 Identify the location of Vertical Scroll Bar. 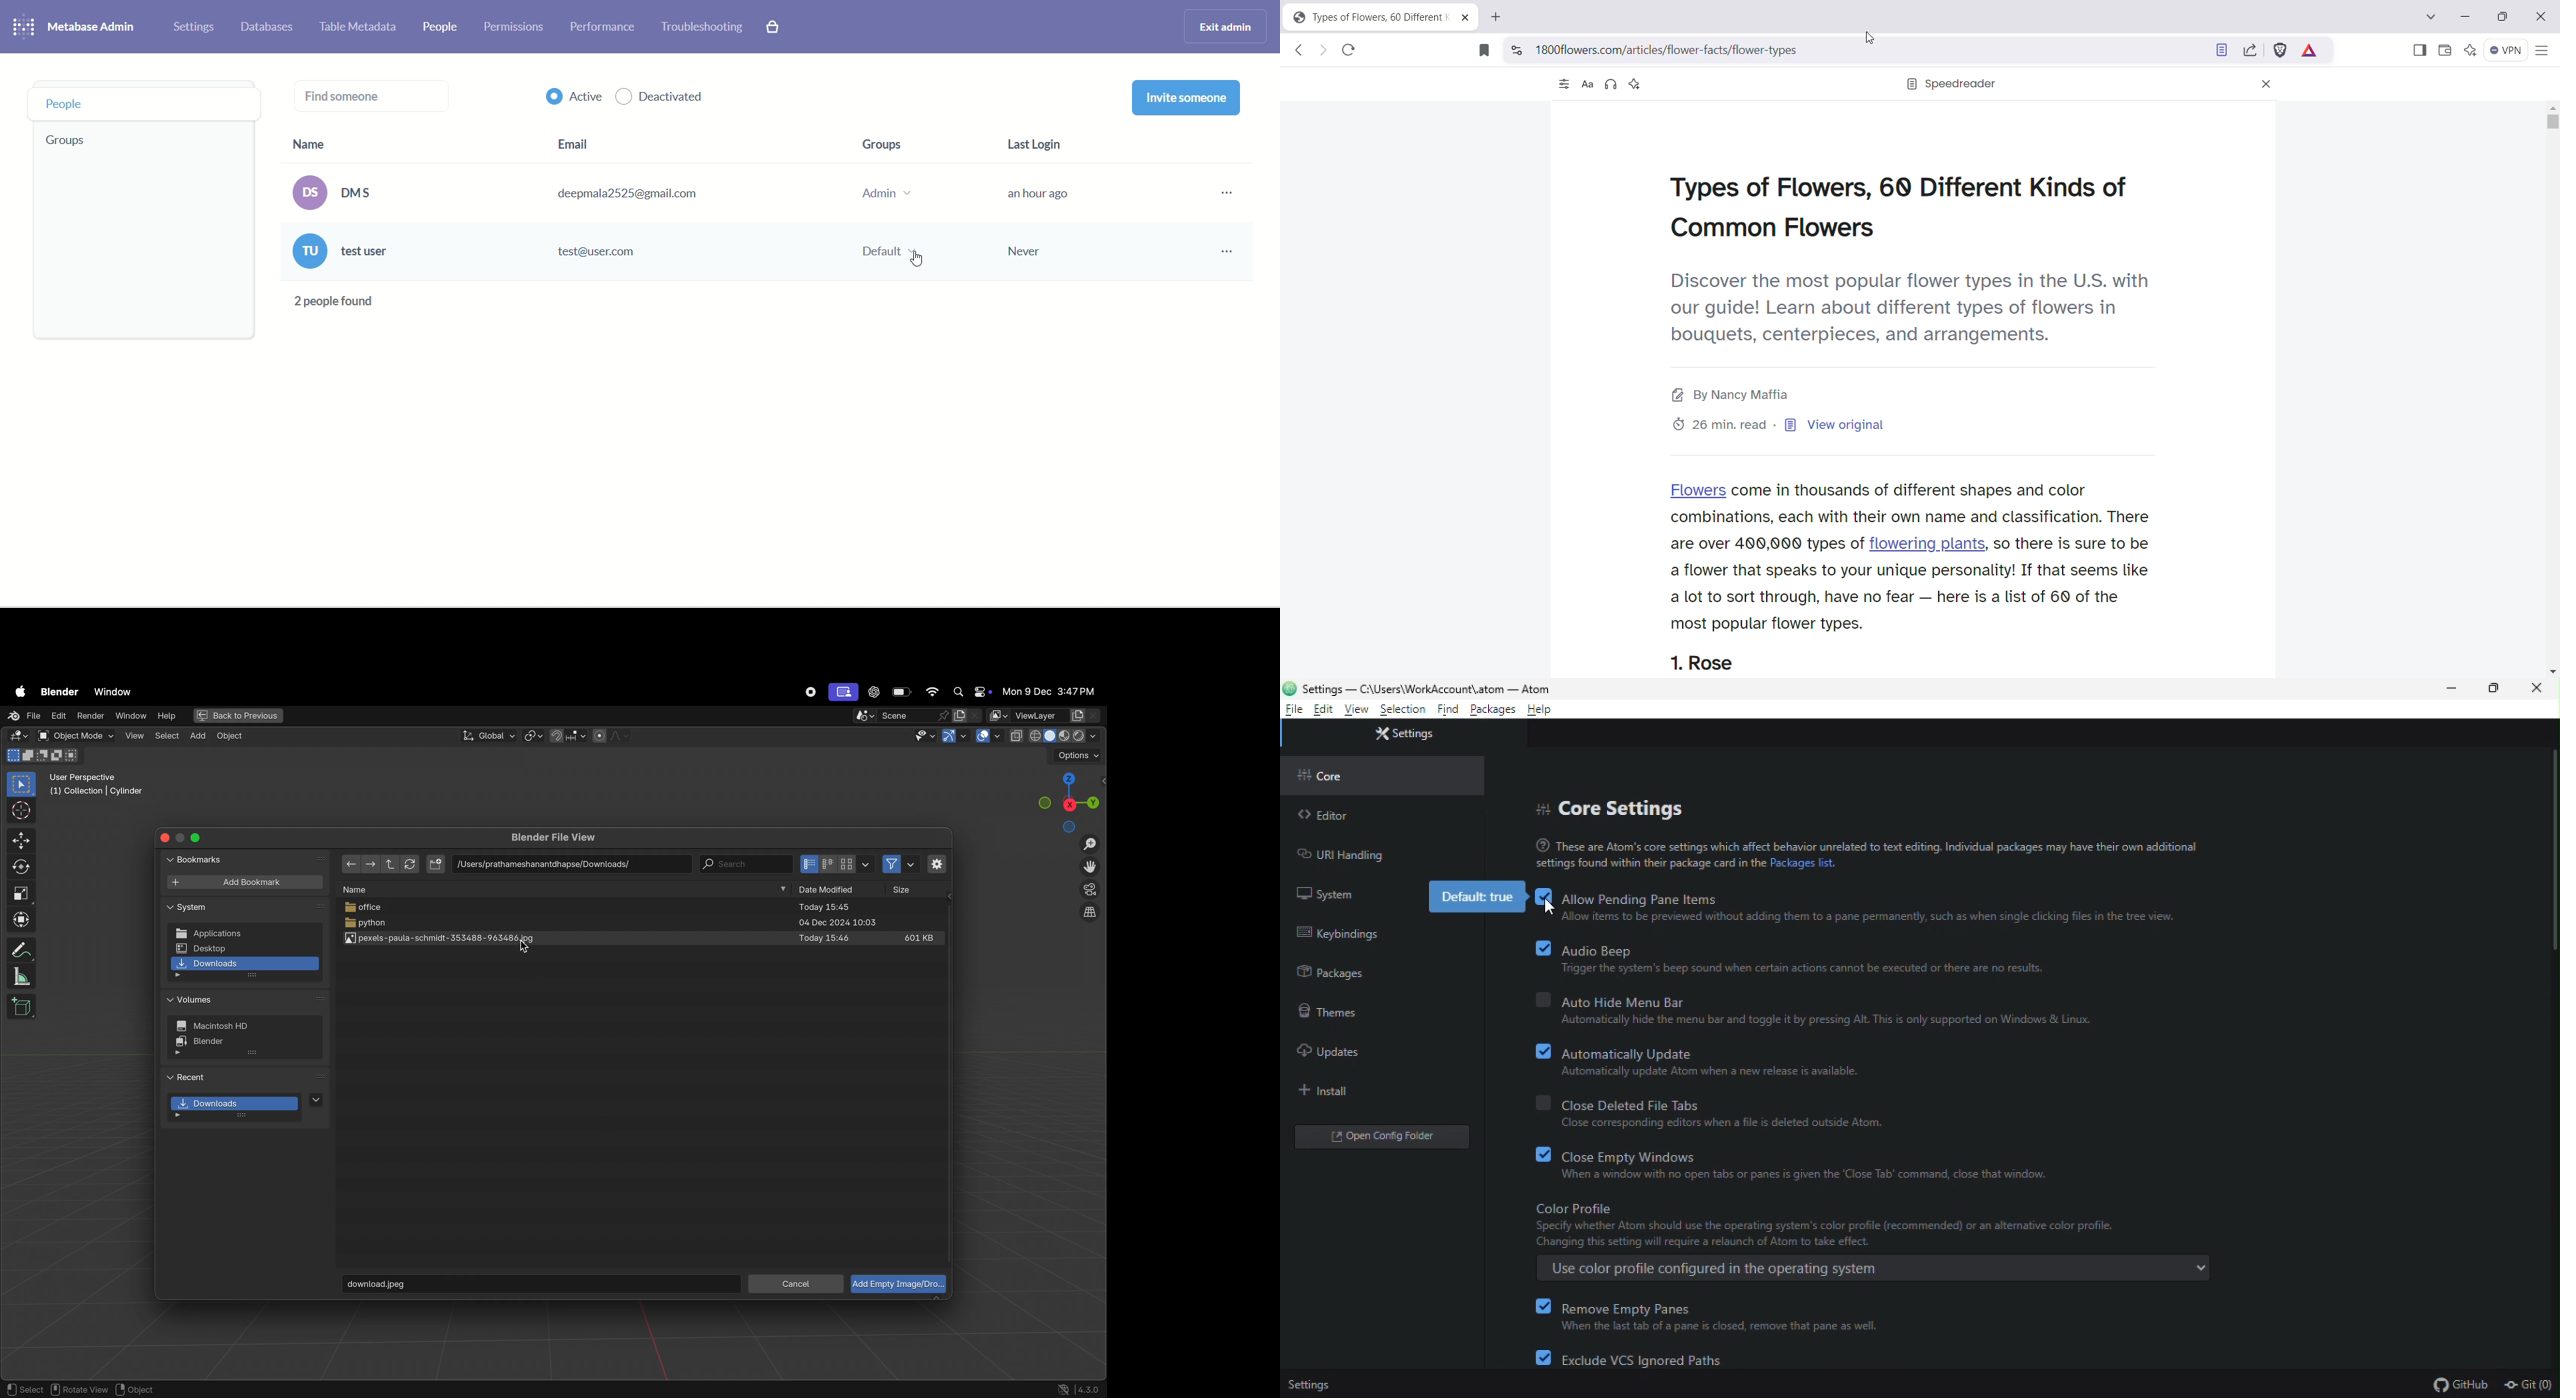
(2552, 389).